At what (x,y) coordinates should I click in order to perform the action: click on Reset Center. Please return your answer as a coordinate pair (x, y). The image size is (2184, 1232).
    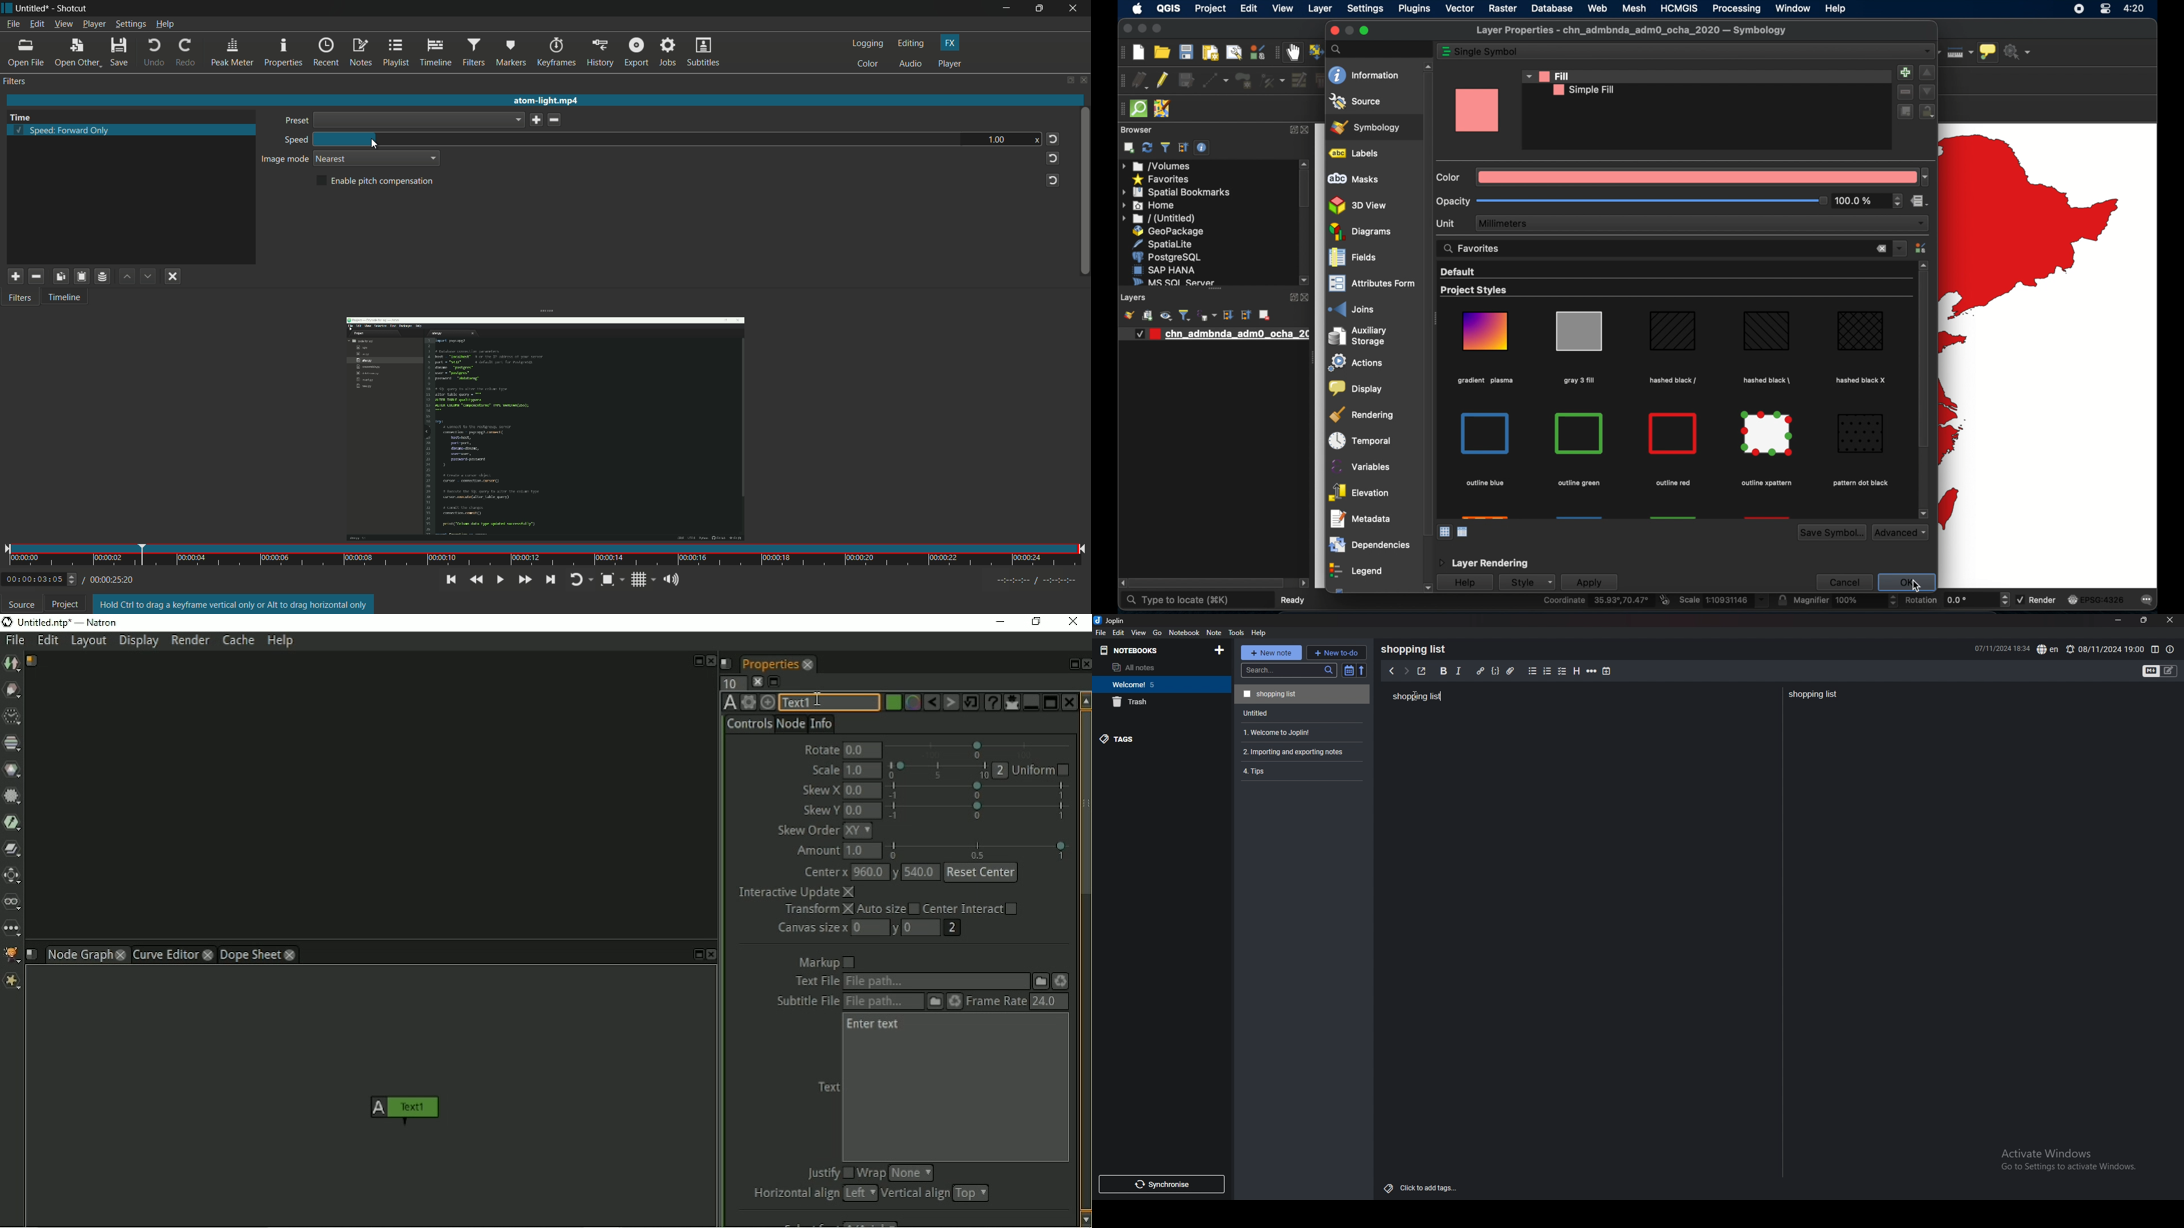
    Looking at the image, I should click on (982, 873).